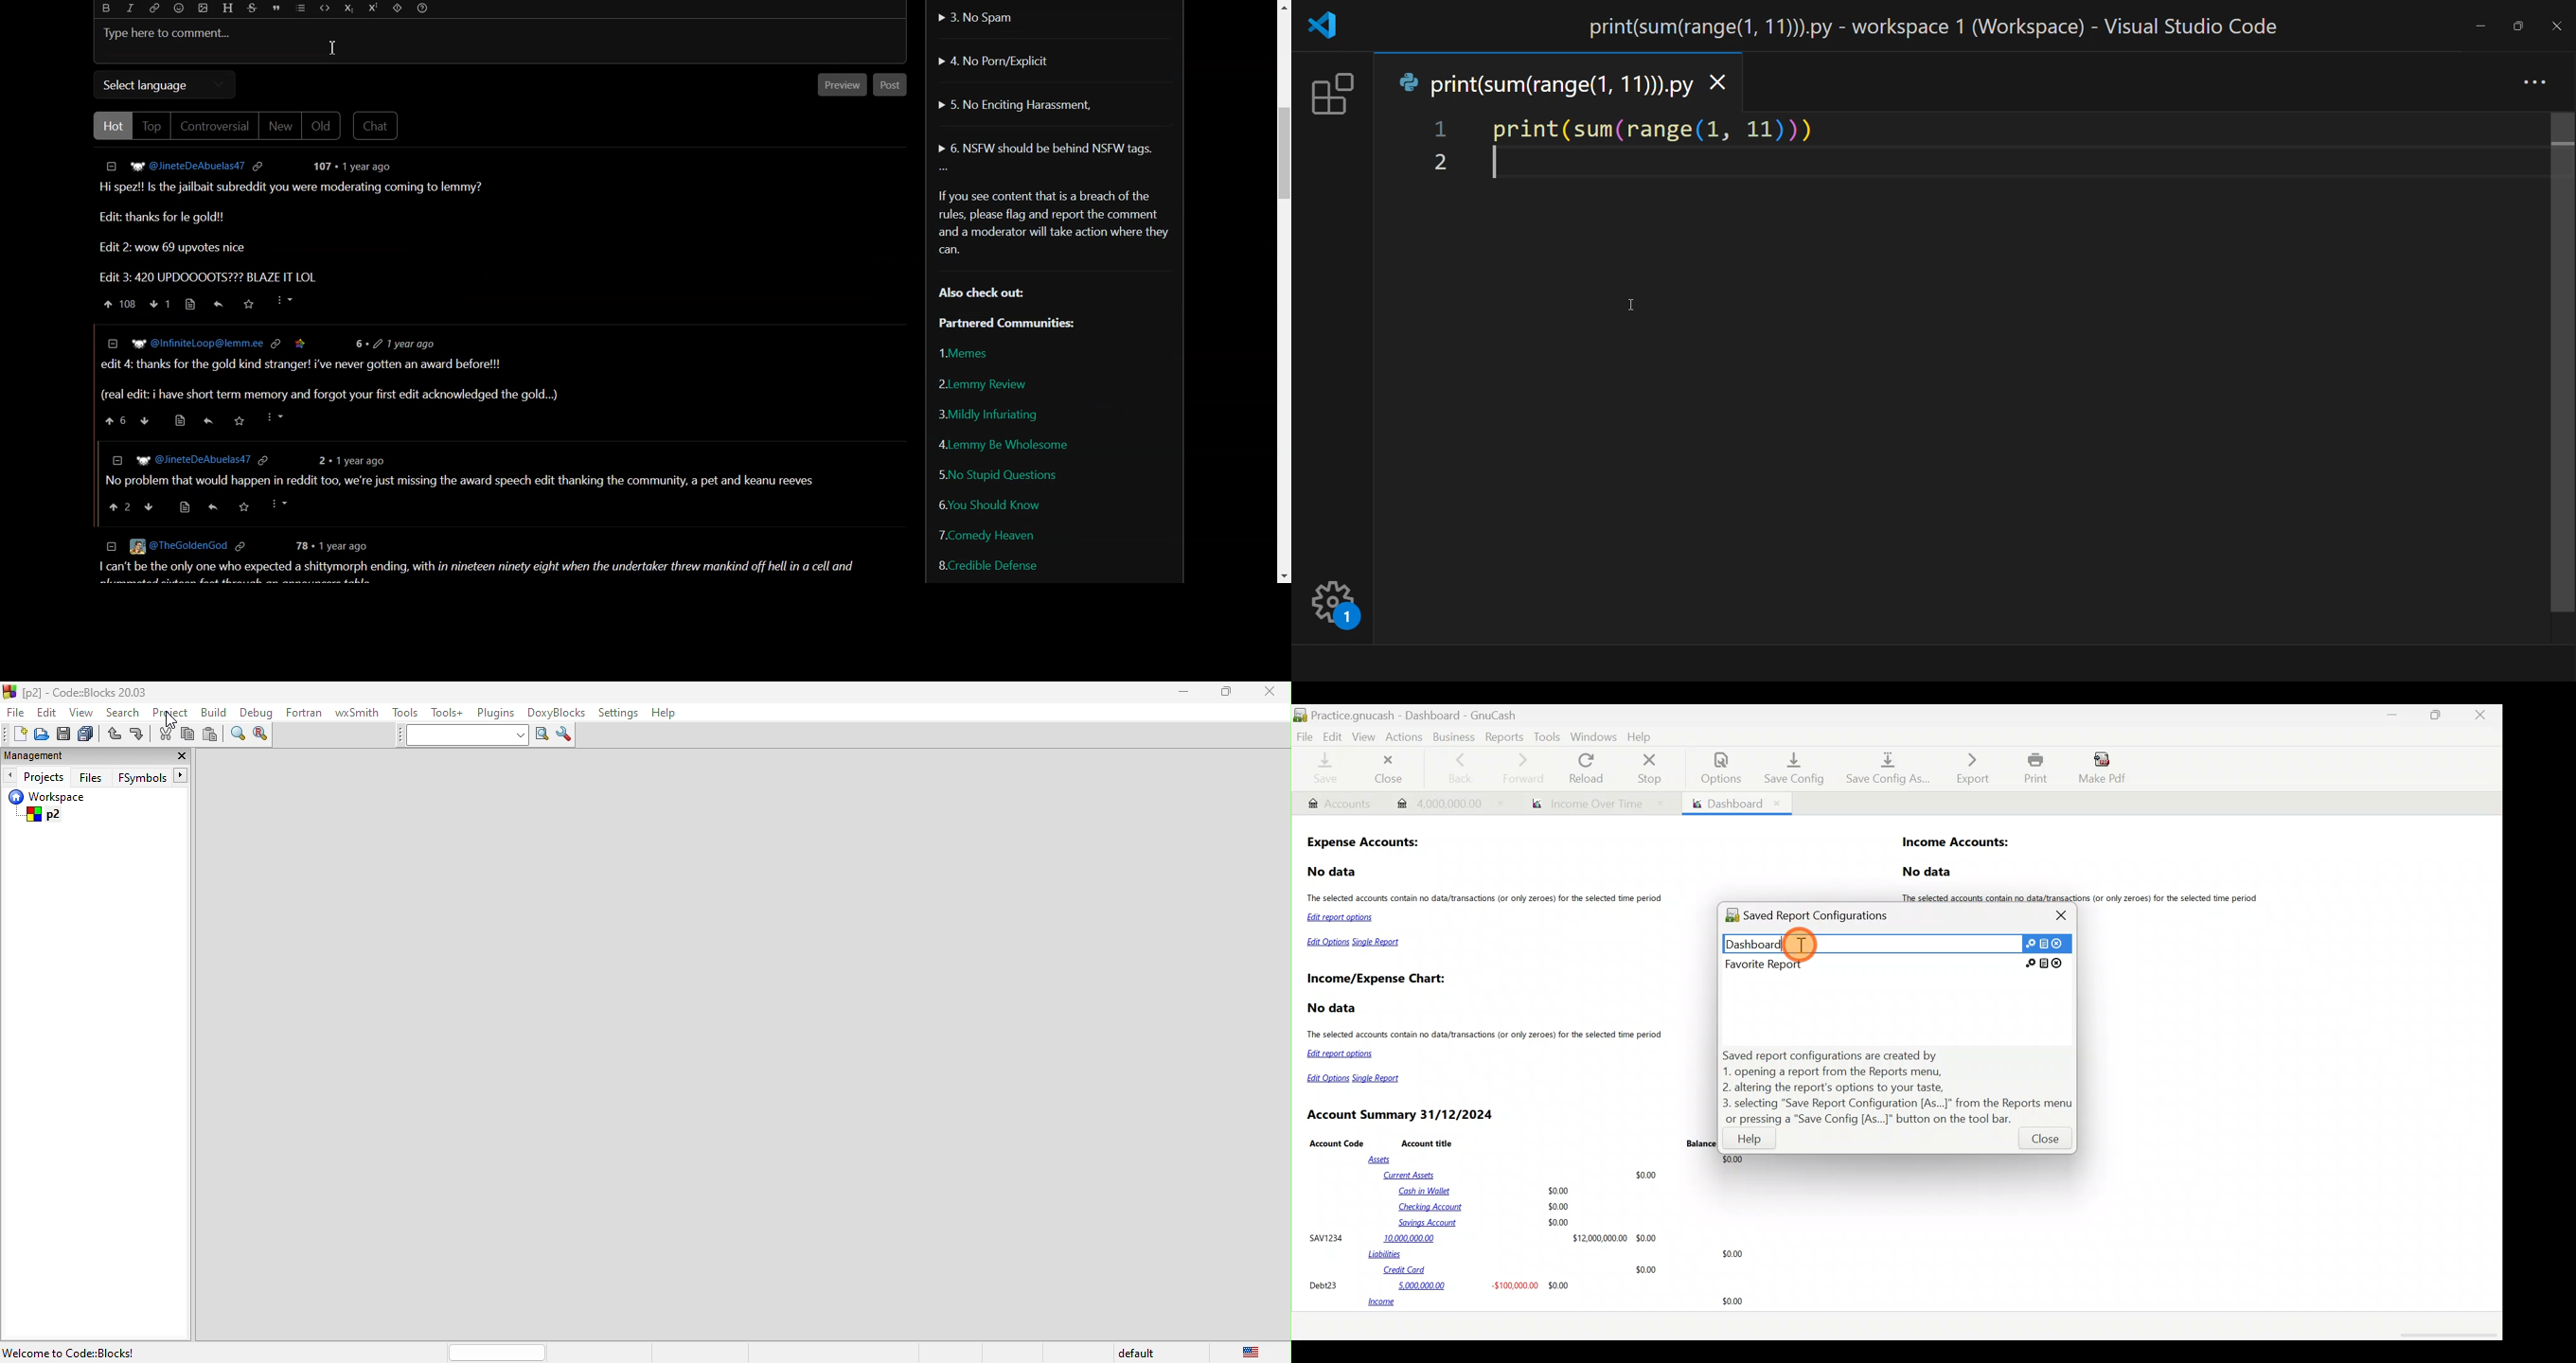 This screenshot has width=2576, height=1372. I want to click on Controversial, so click(216, 126).